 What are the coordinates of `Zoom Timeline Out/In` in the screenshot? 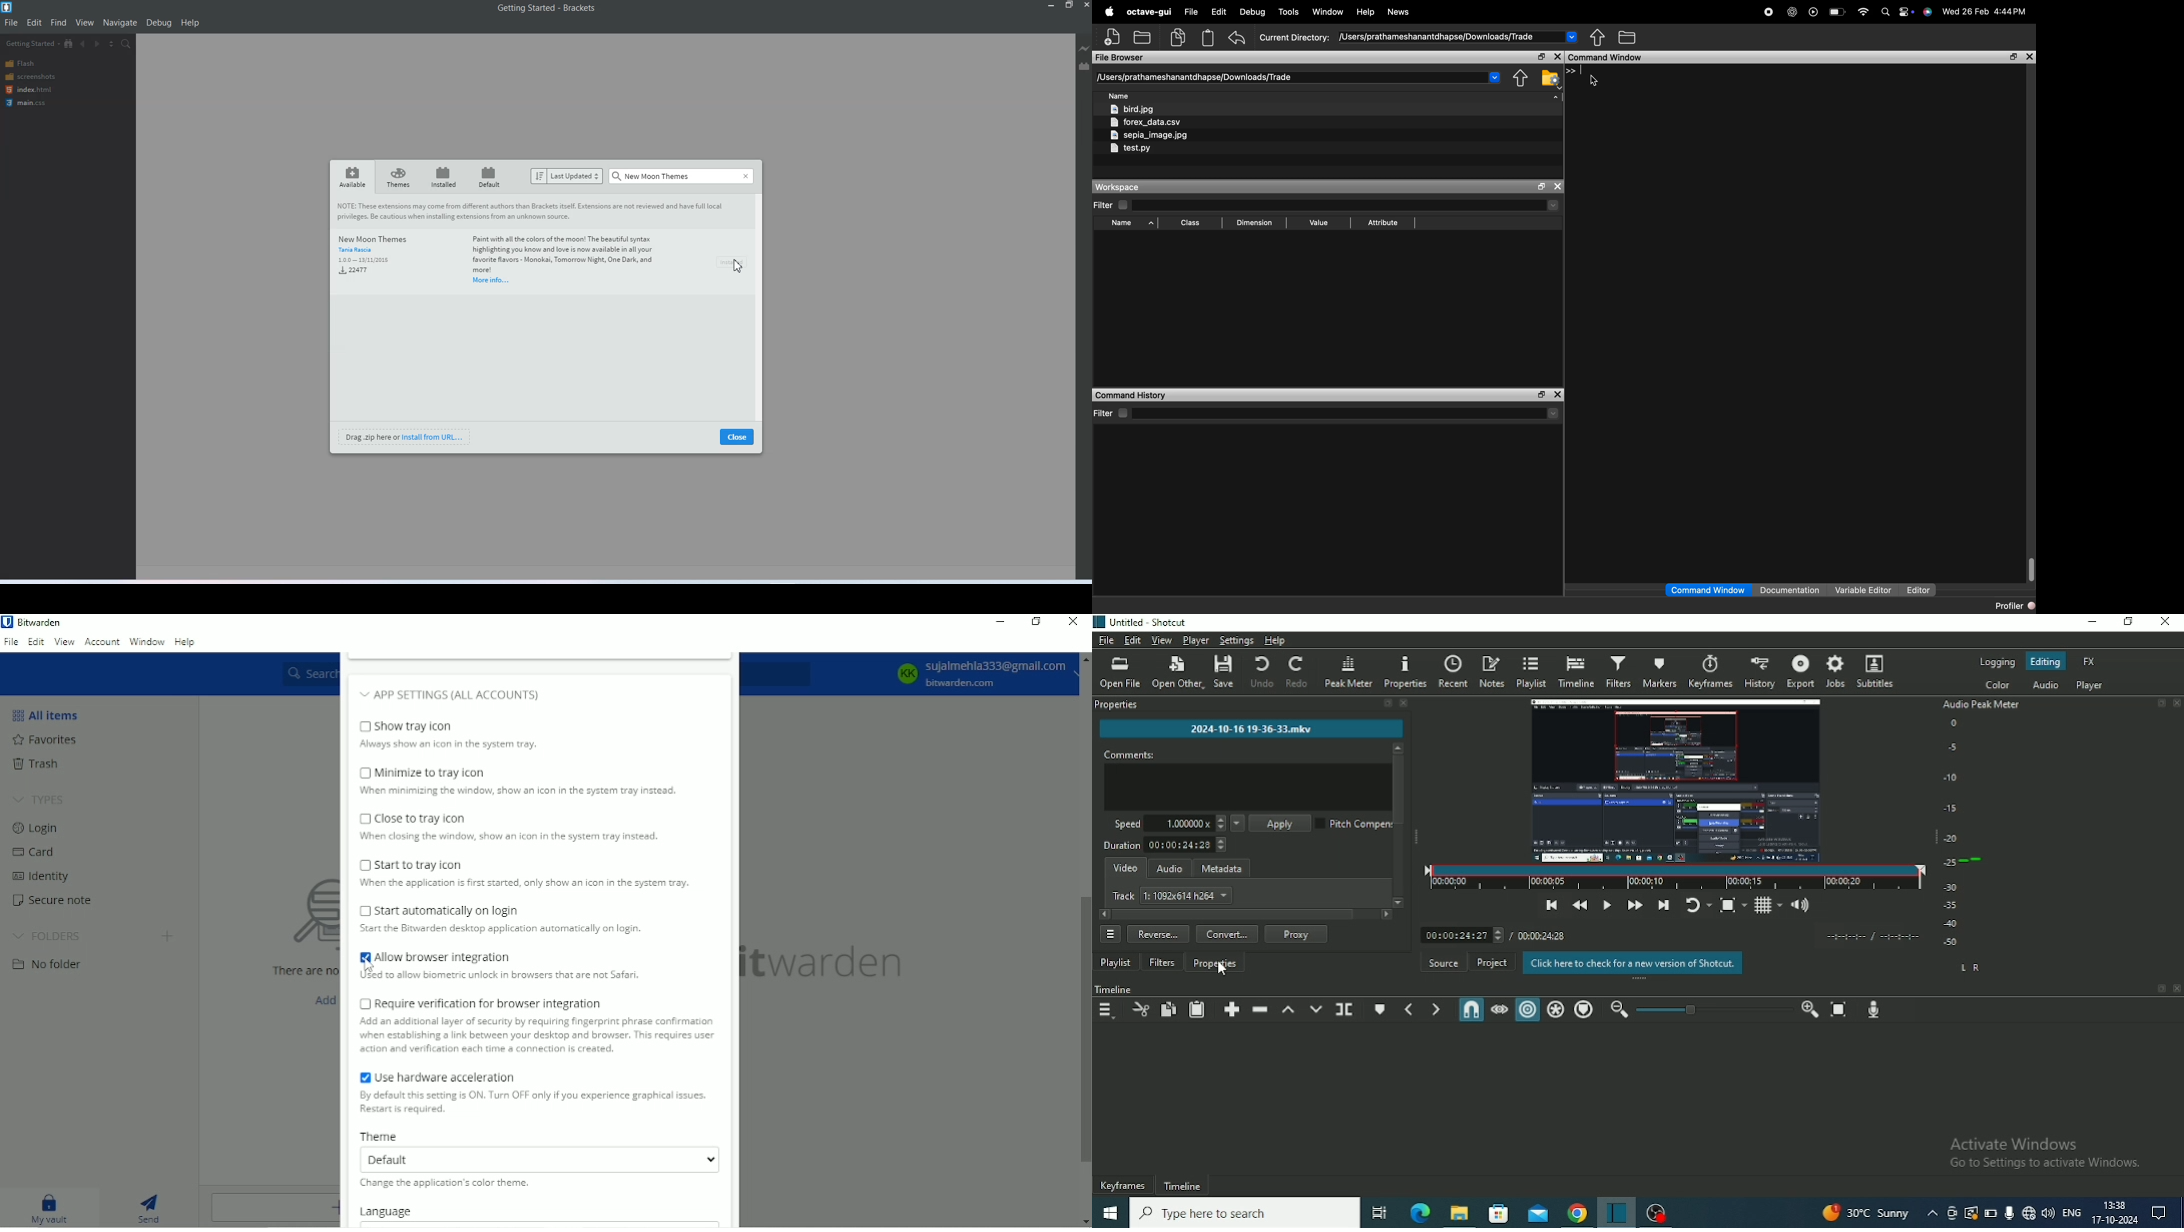 It's located at (1714, 1011).